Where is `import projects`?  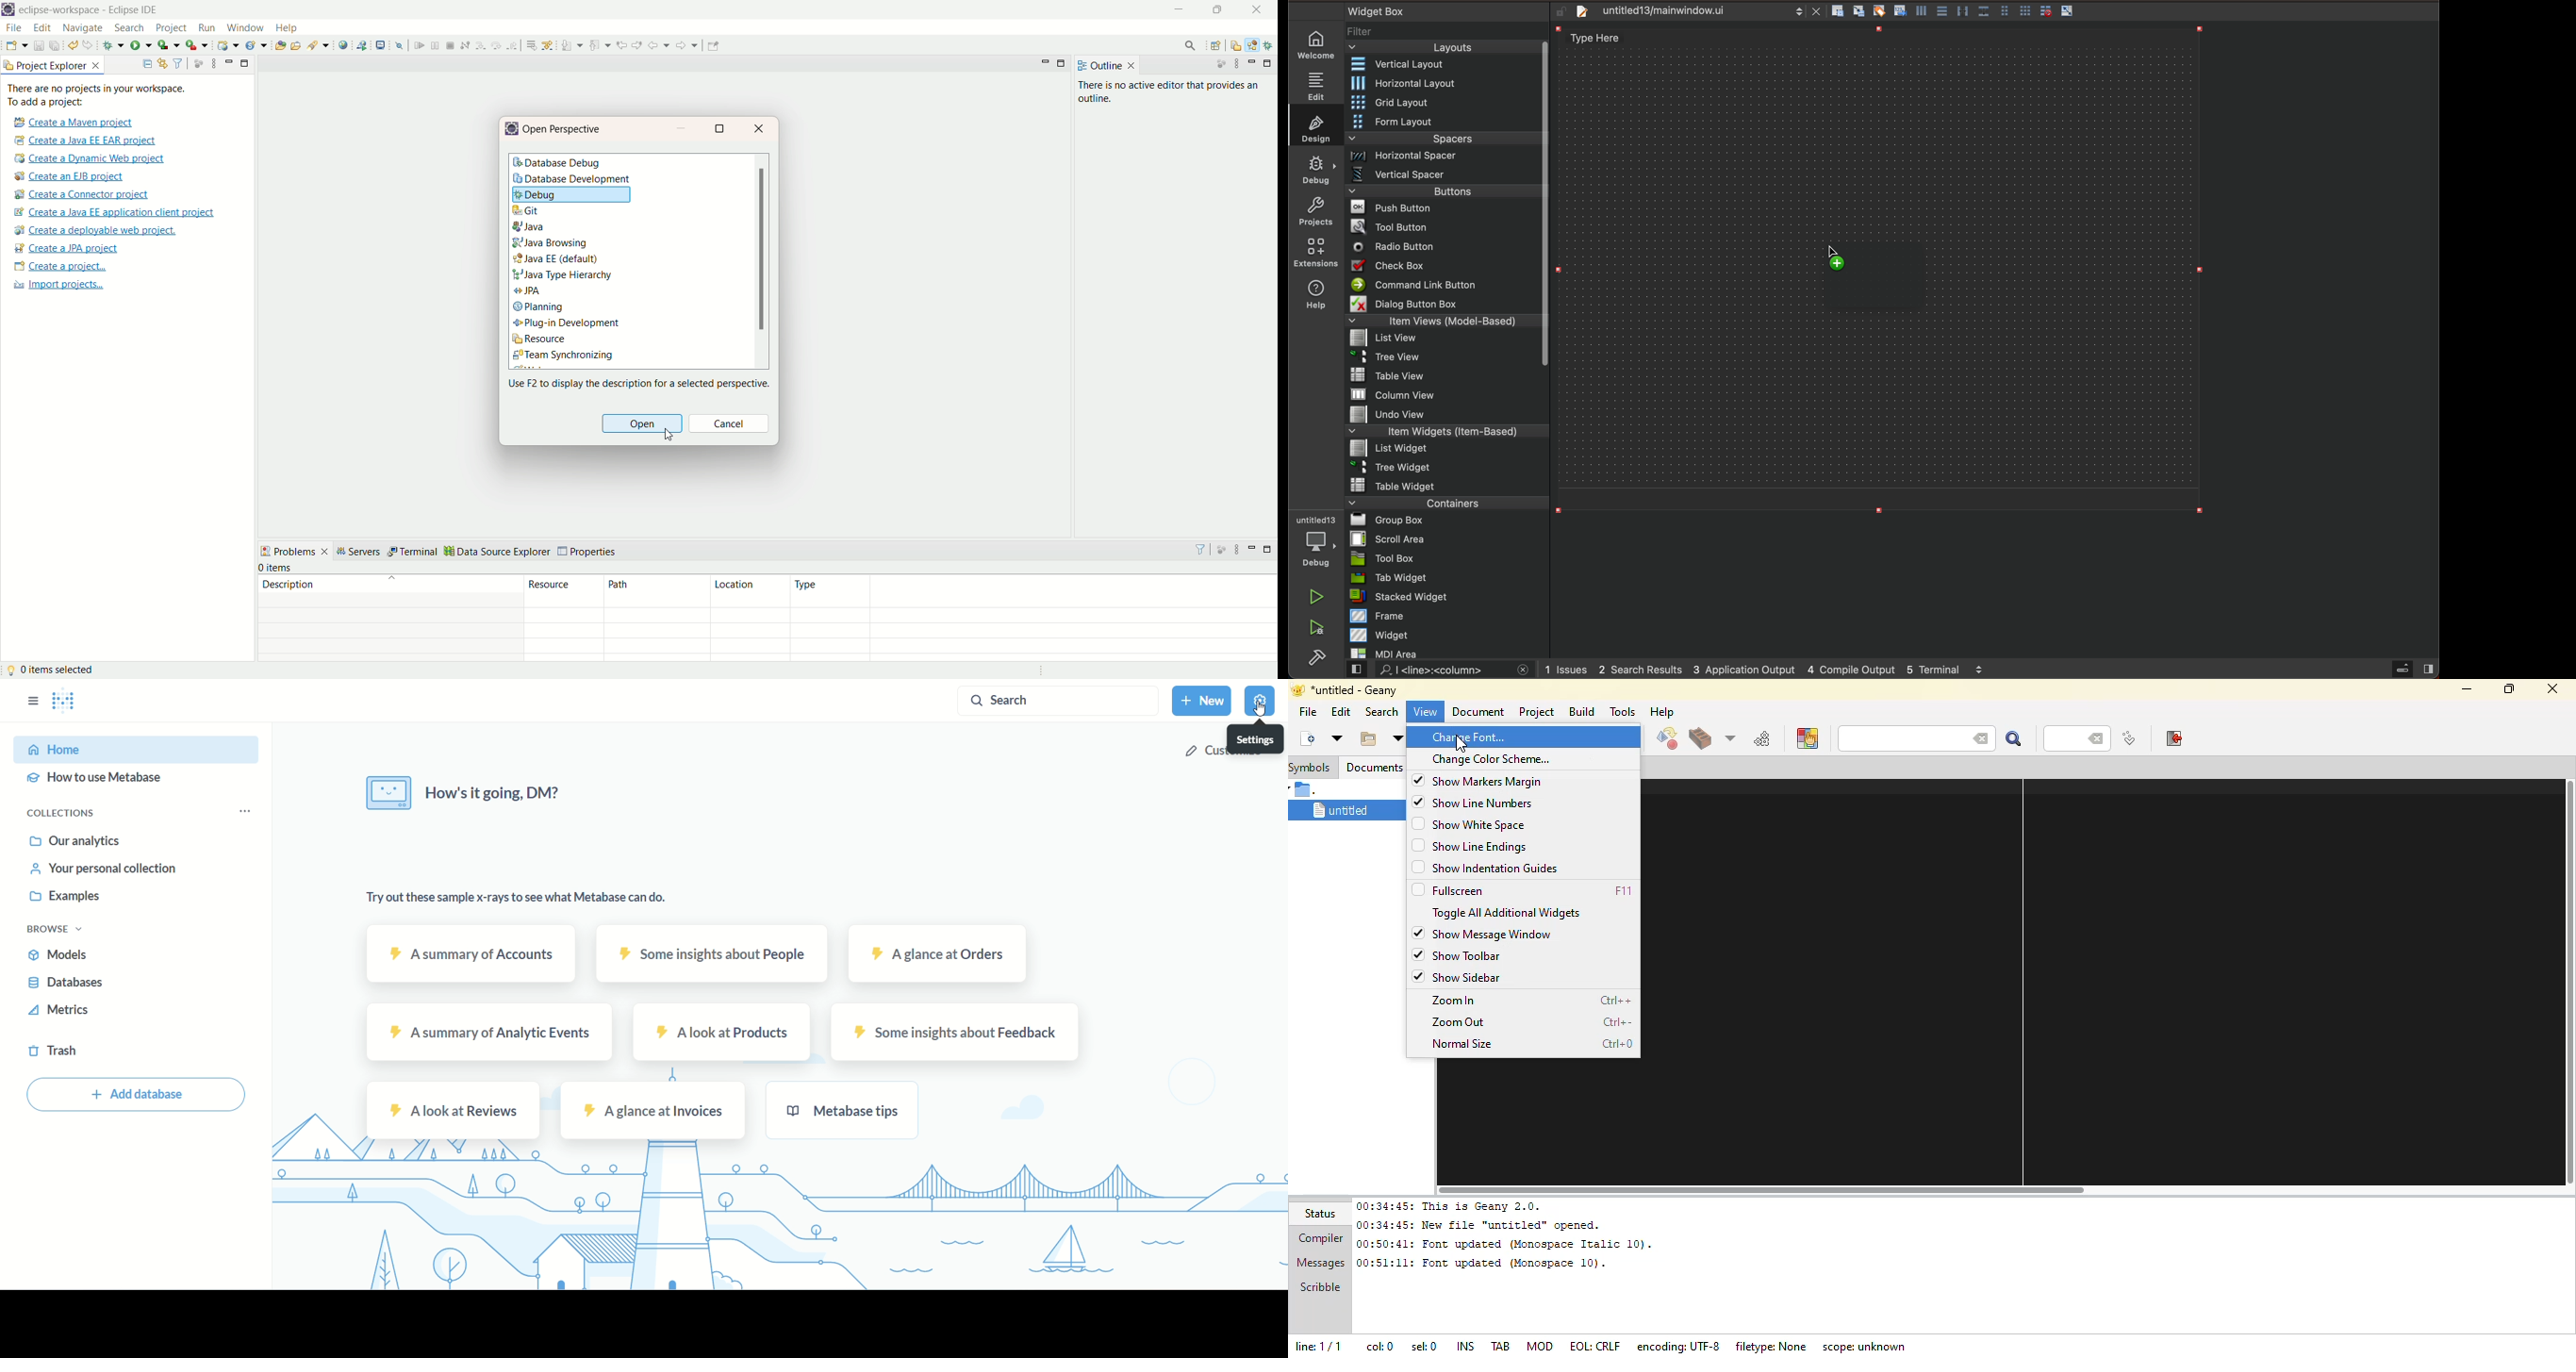
import projects is located at coordinates (59, 285).